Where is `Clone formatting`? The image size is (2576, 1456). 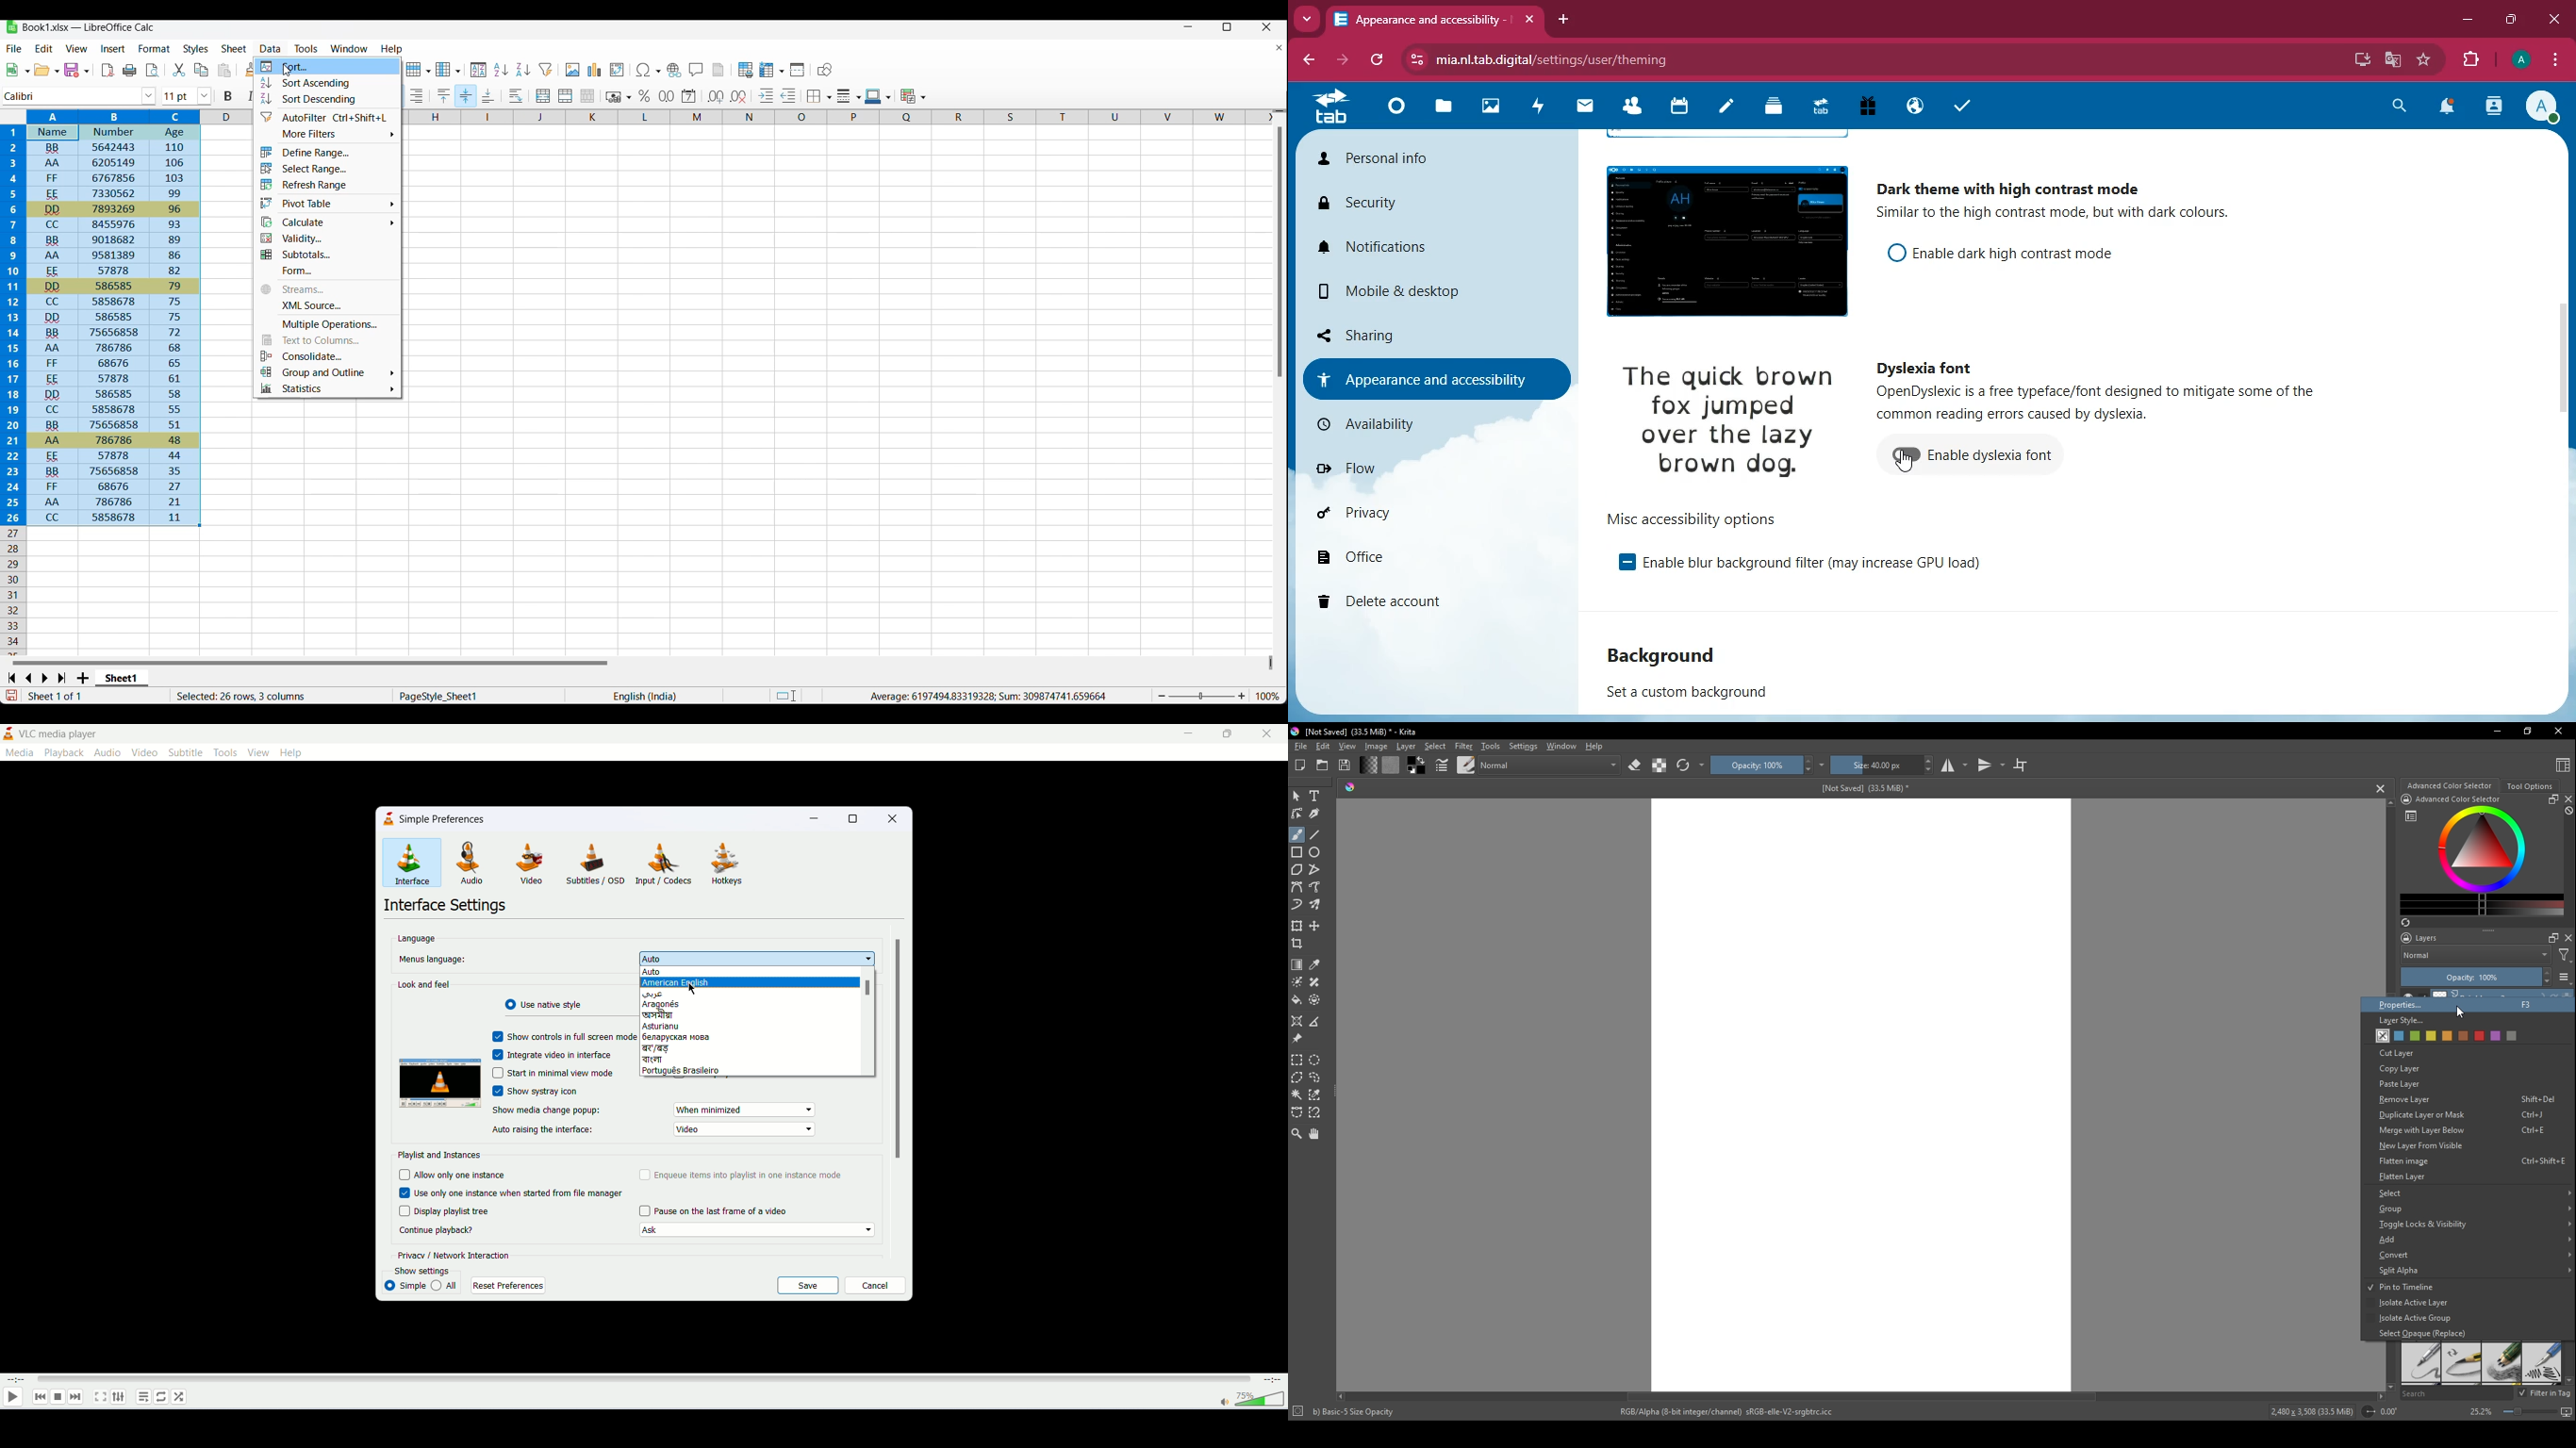 Clone formatting is located at coordinates (251, 69).